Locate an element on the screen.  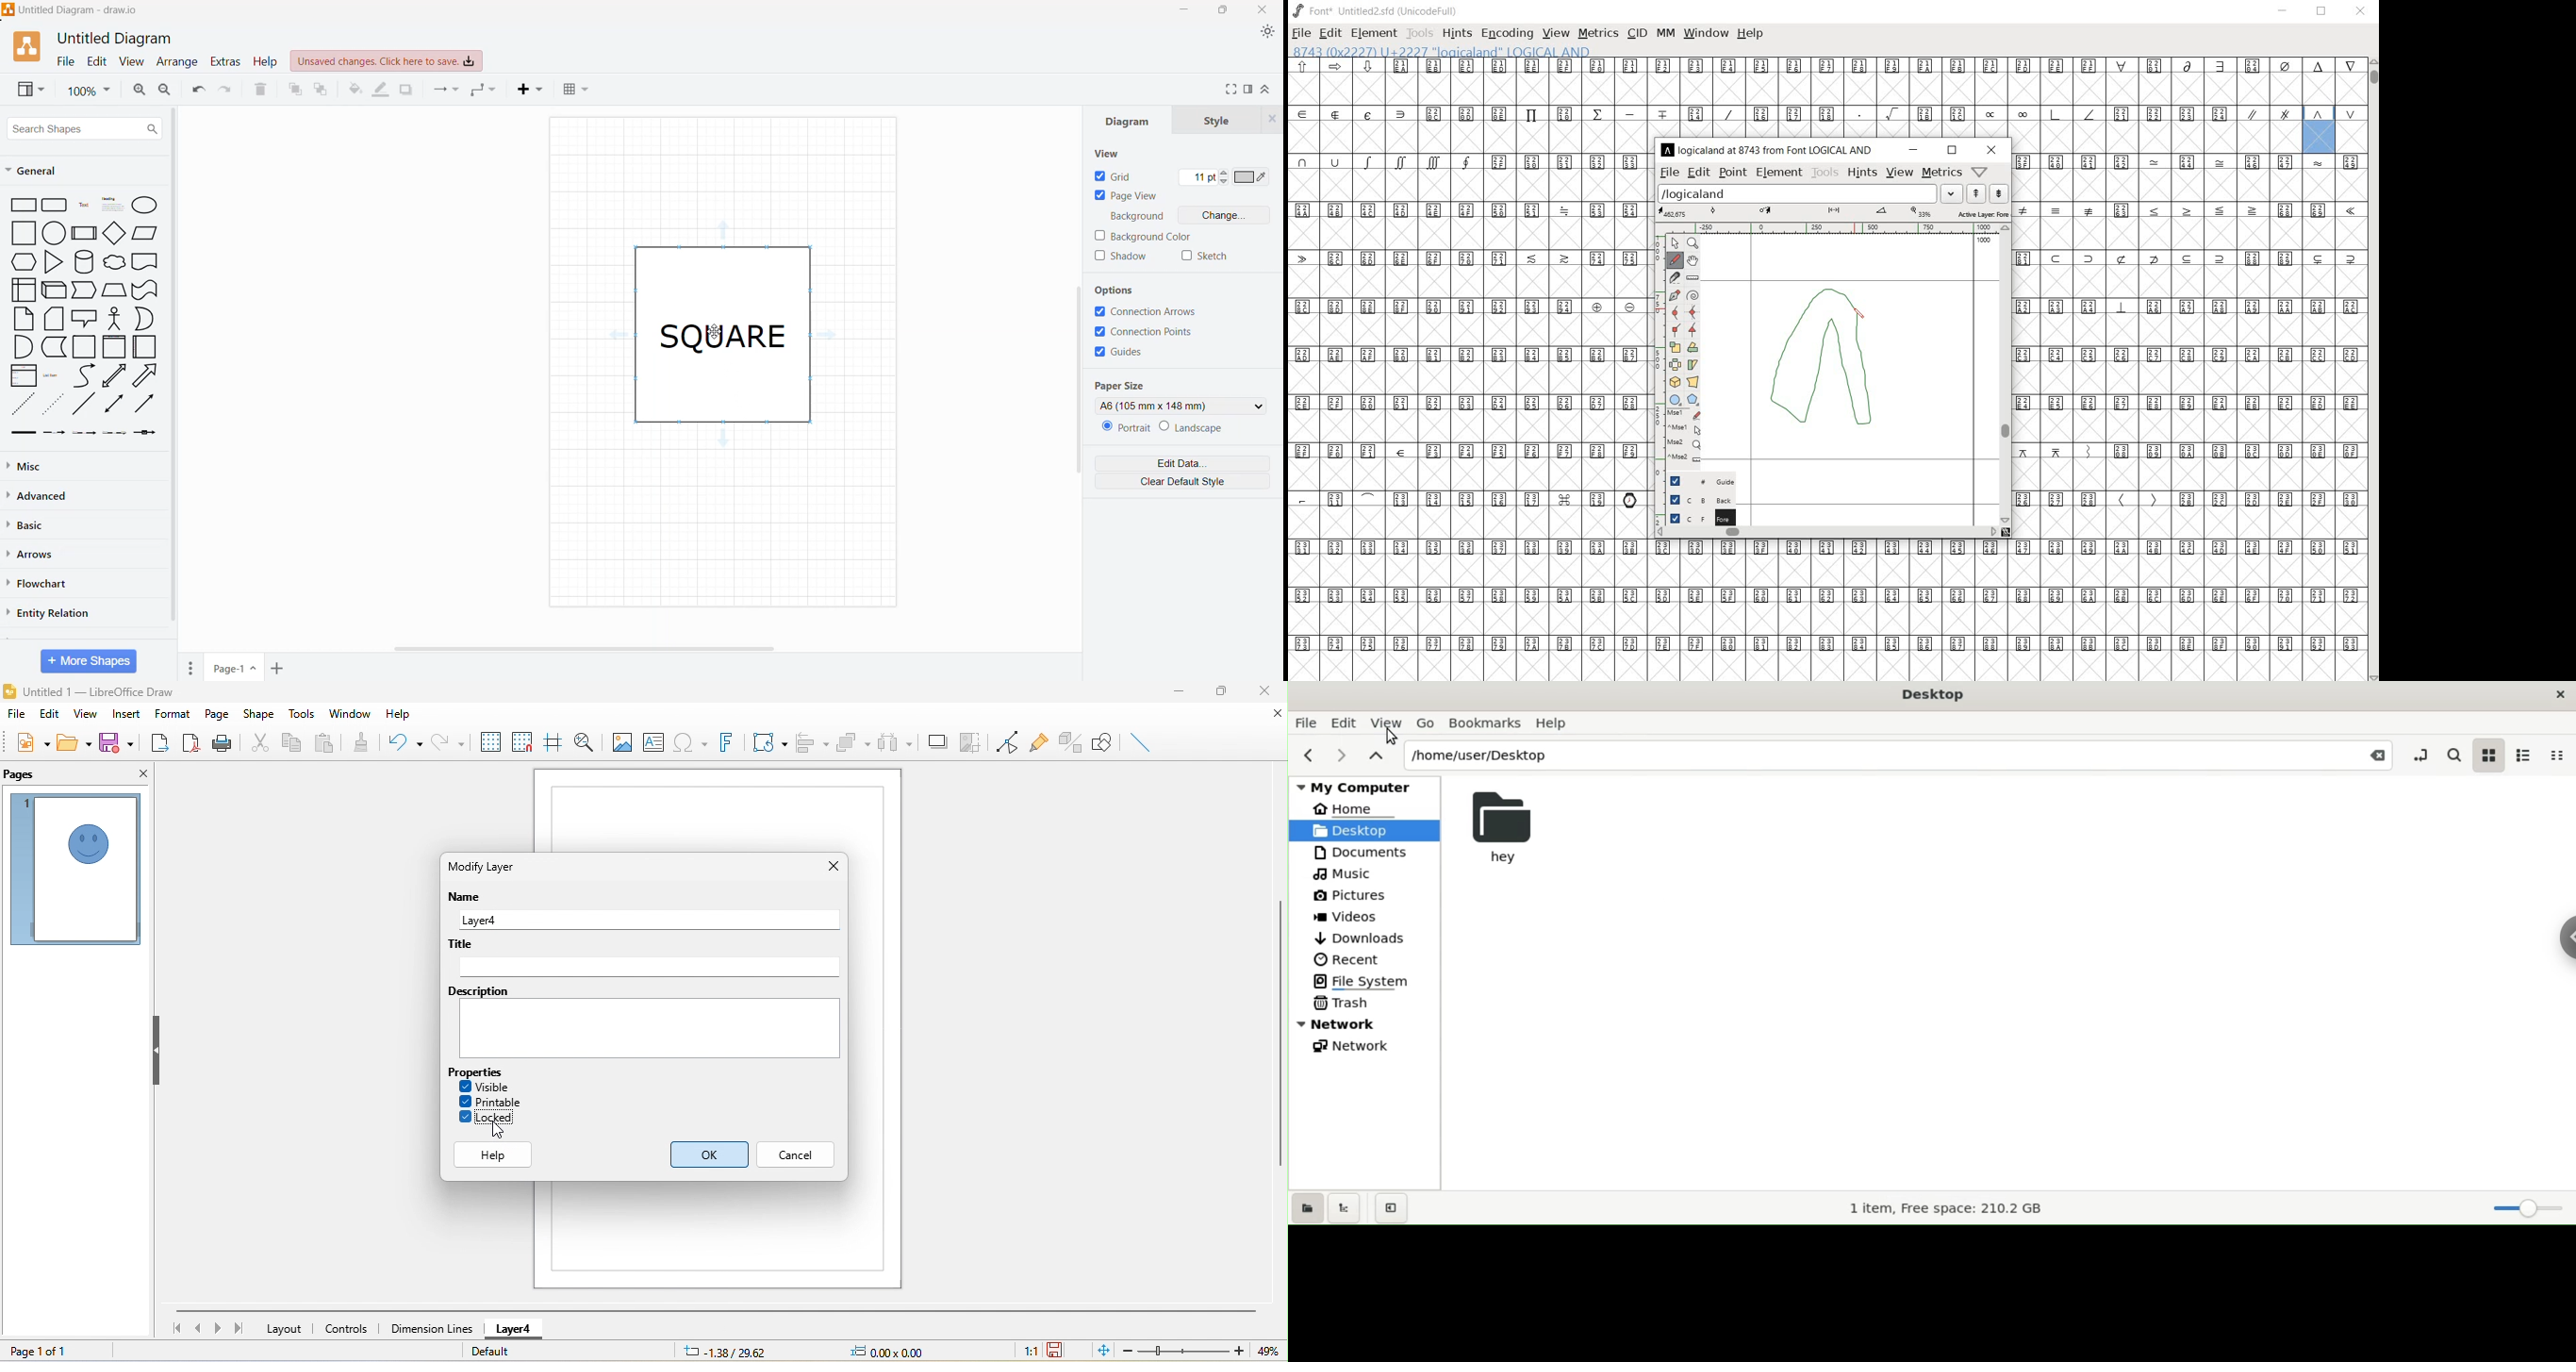
font* Untitled2.sfd (UnicodeFull) is located at coordinates (1377, 11).